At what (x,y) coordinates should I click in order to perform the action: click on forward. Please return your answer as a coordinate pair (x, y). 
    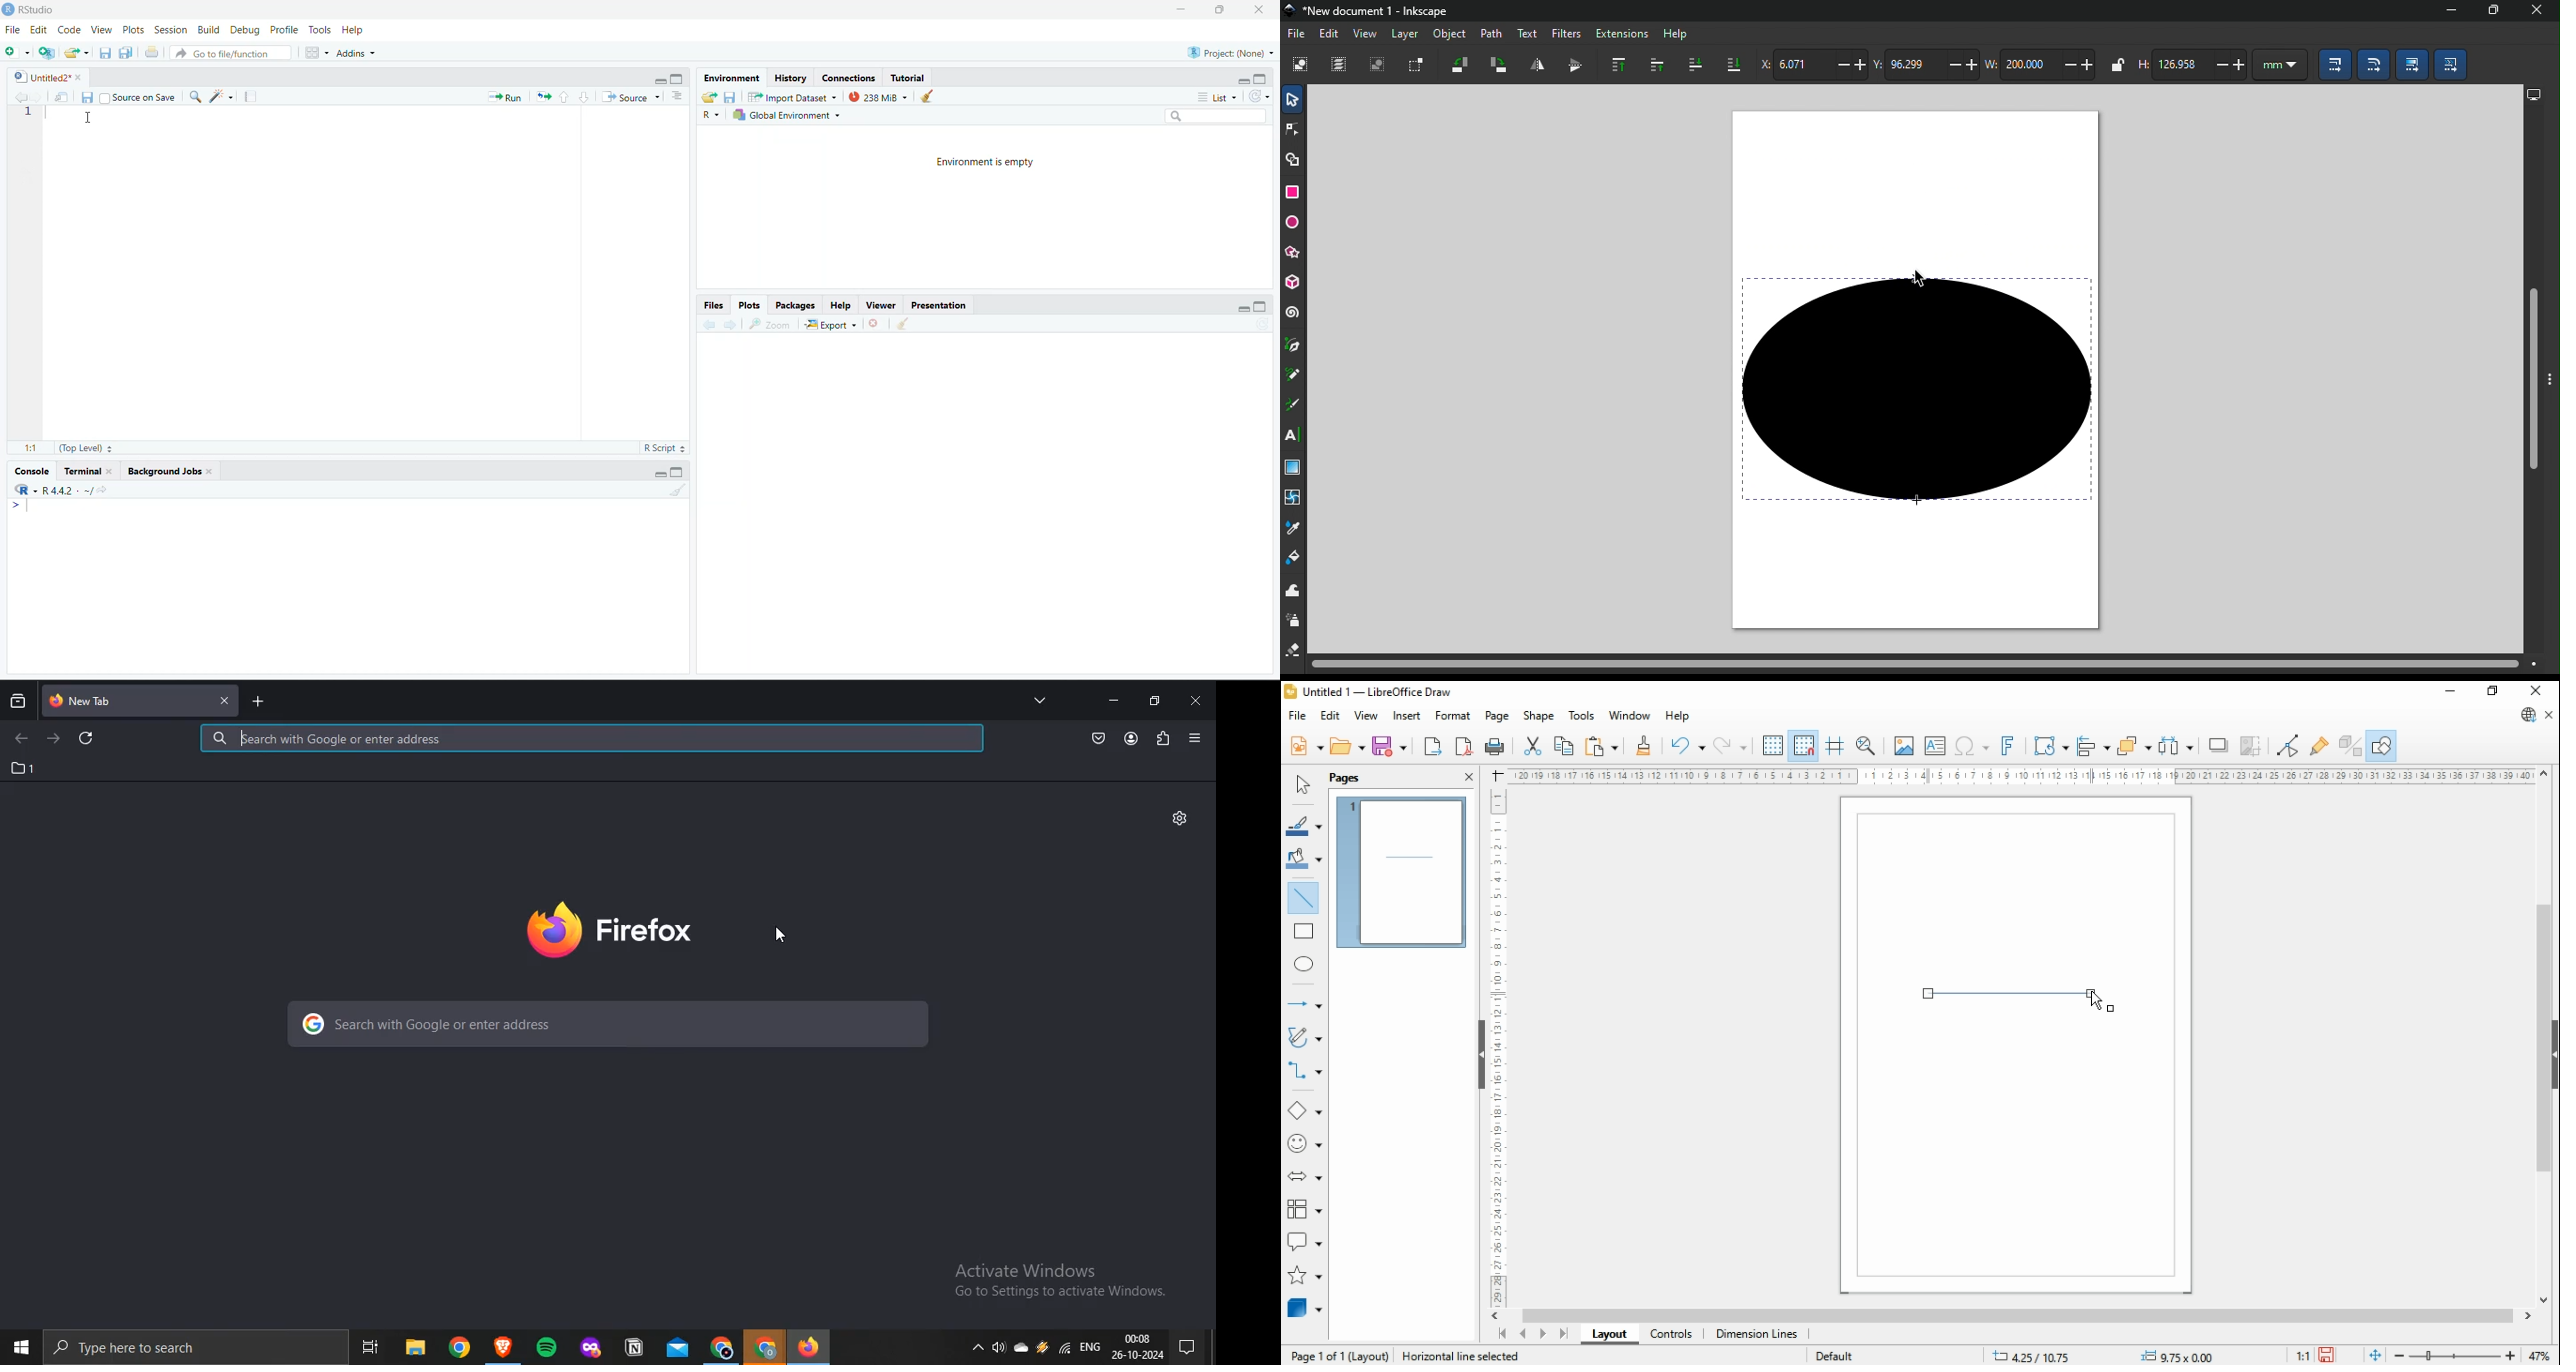
    Looking at the image, I should click on (56, 740).